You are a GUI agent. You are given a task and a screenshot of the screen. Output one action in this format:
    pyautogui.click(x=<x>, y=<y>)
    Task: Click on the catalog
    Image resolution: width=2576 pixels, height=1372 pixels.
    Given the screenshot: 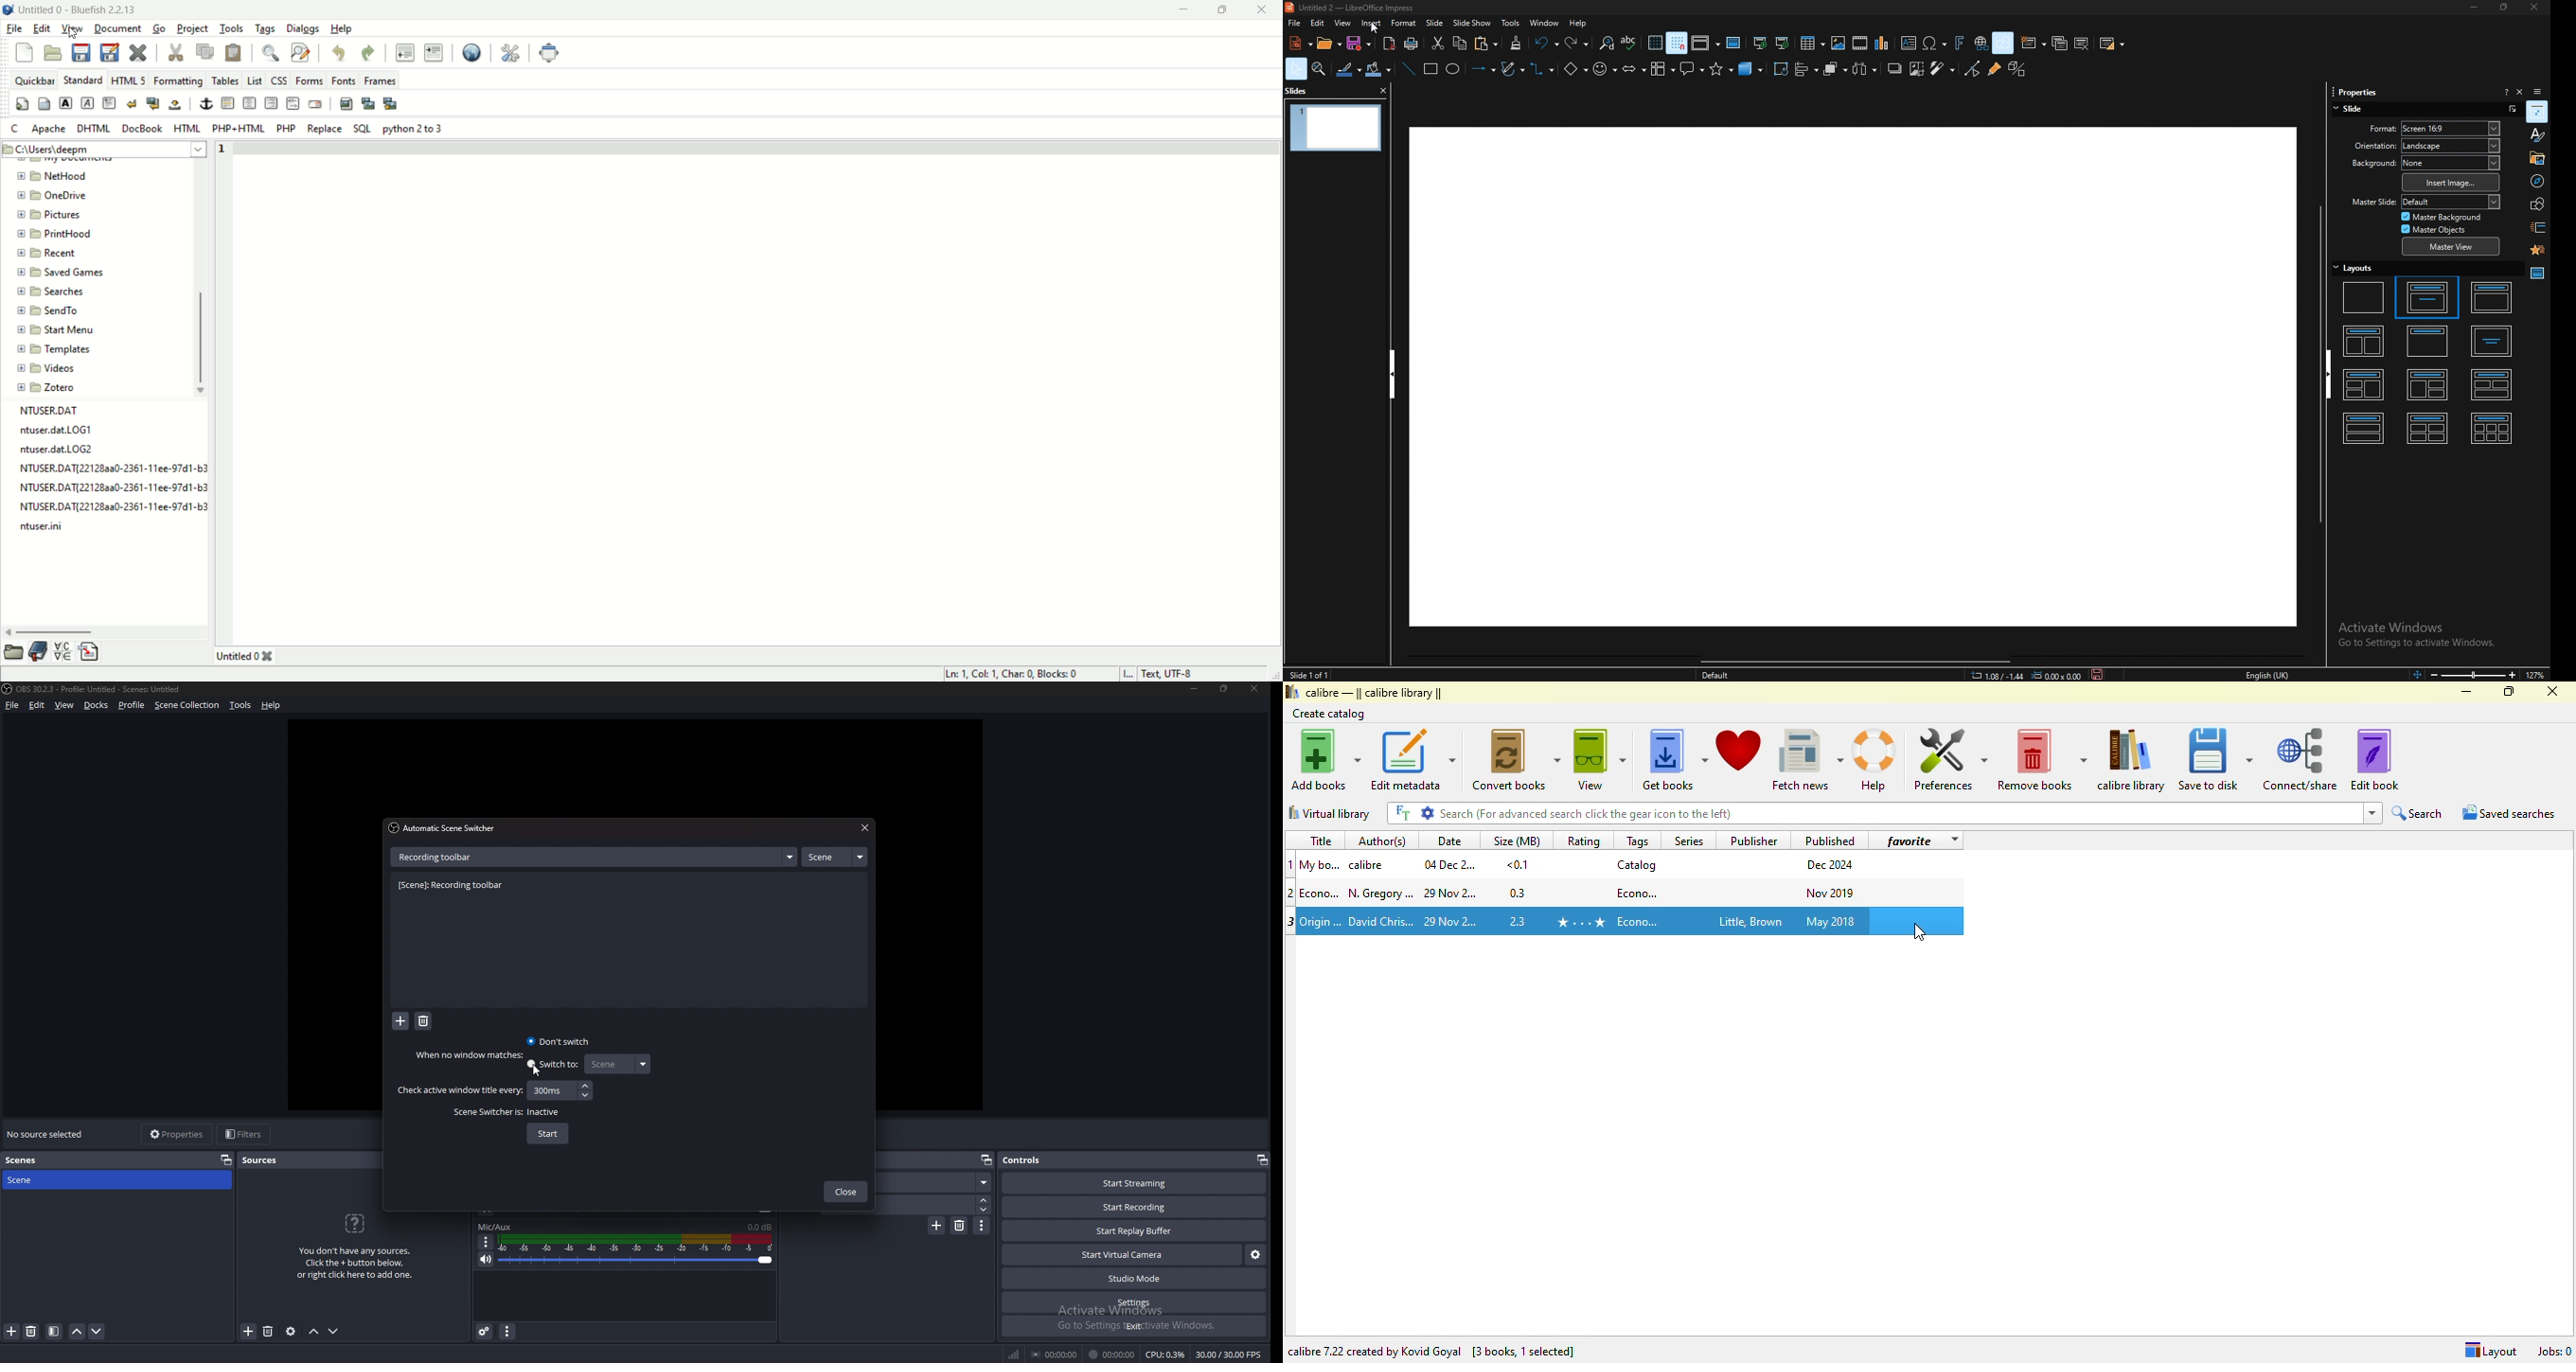 What is the action you would take?
    pyautogui.click(x=1637, y=864)
    